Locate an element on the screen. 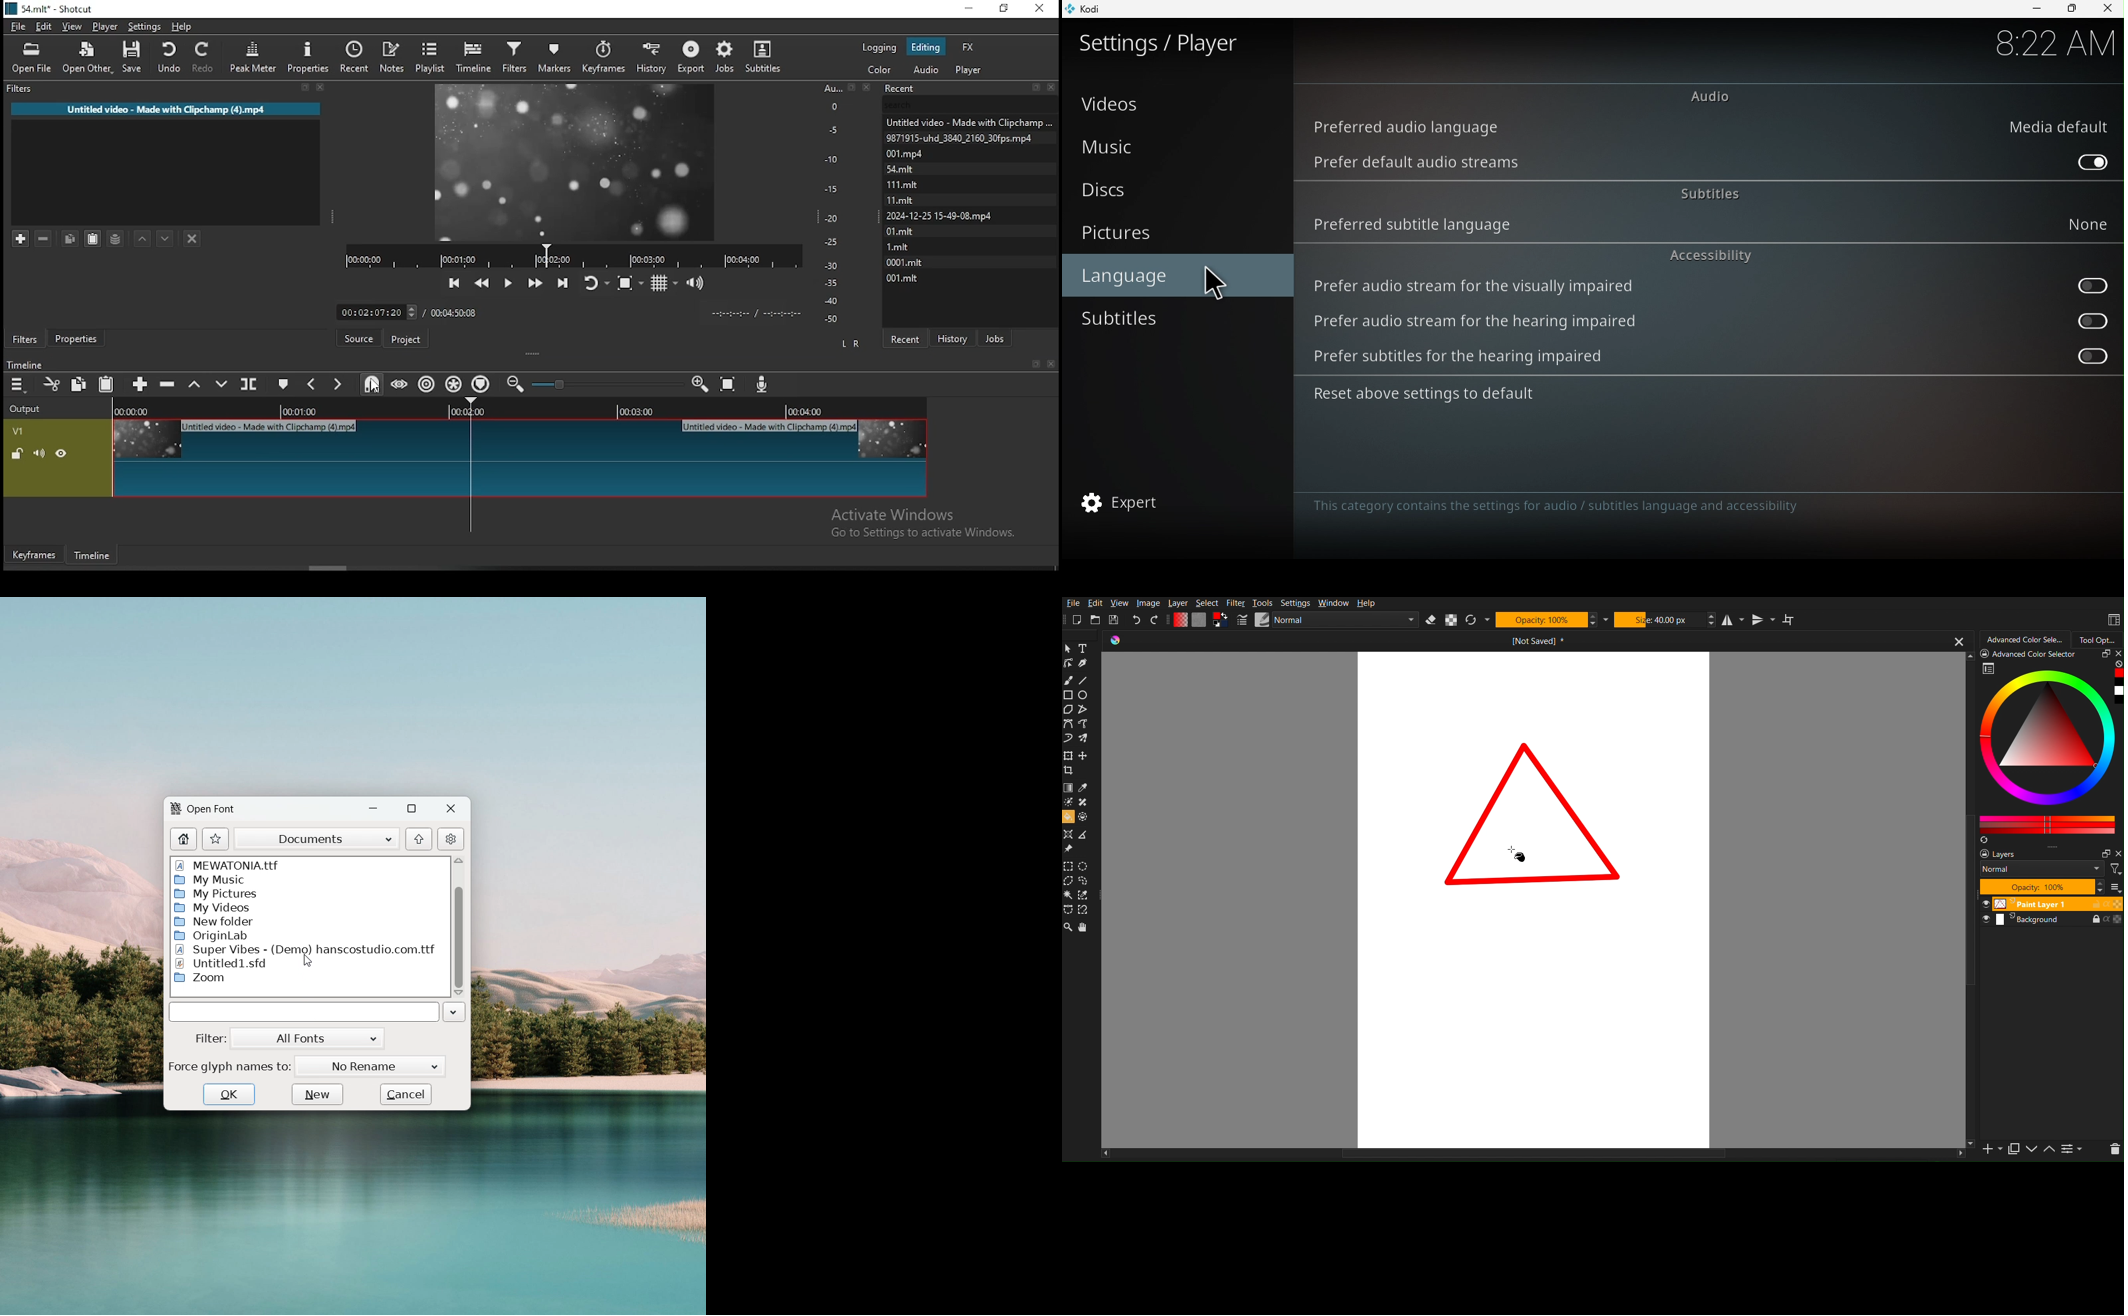  undo is located at coordinates (172, 58).